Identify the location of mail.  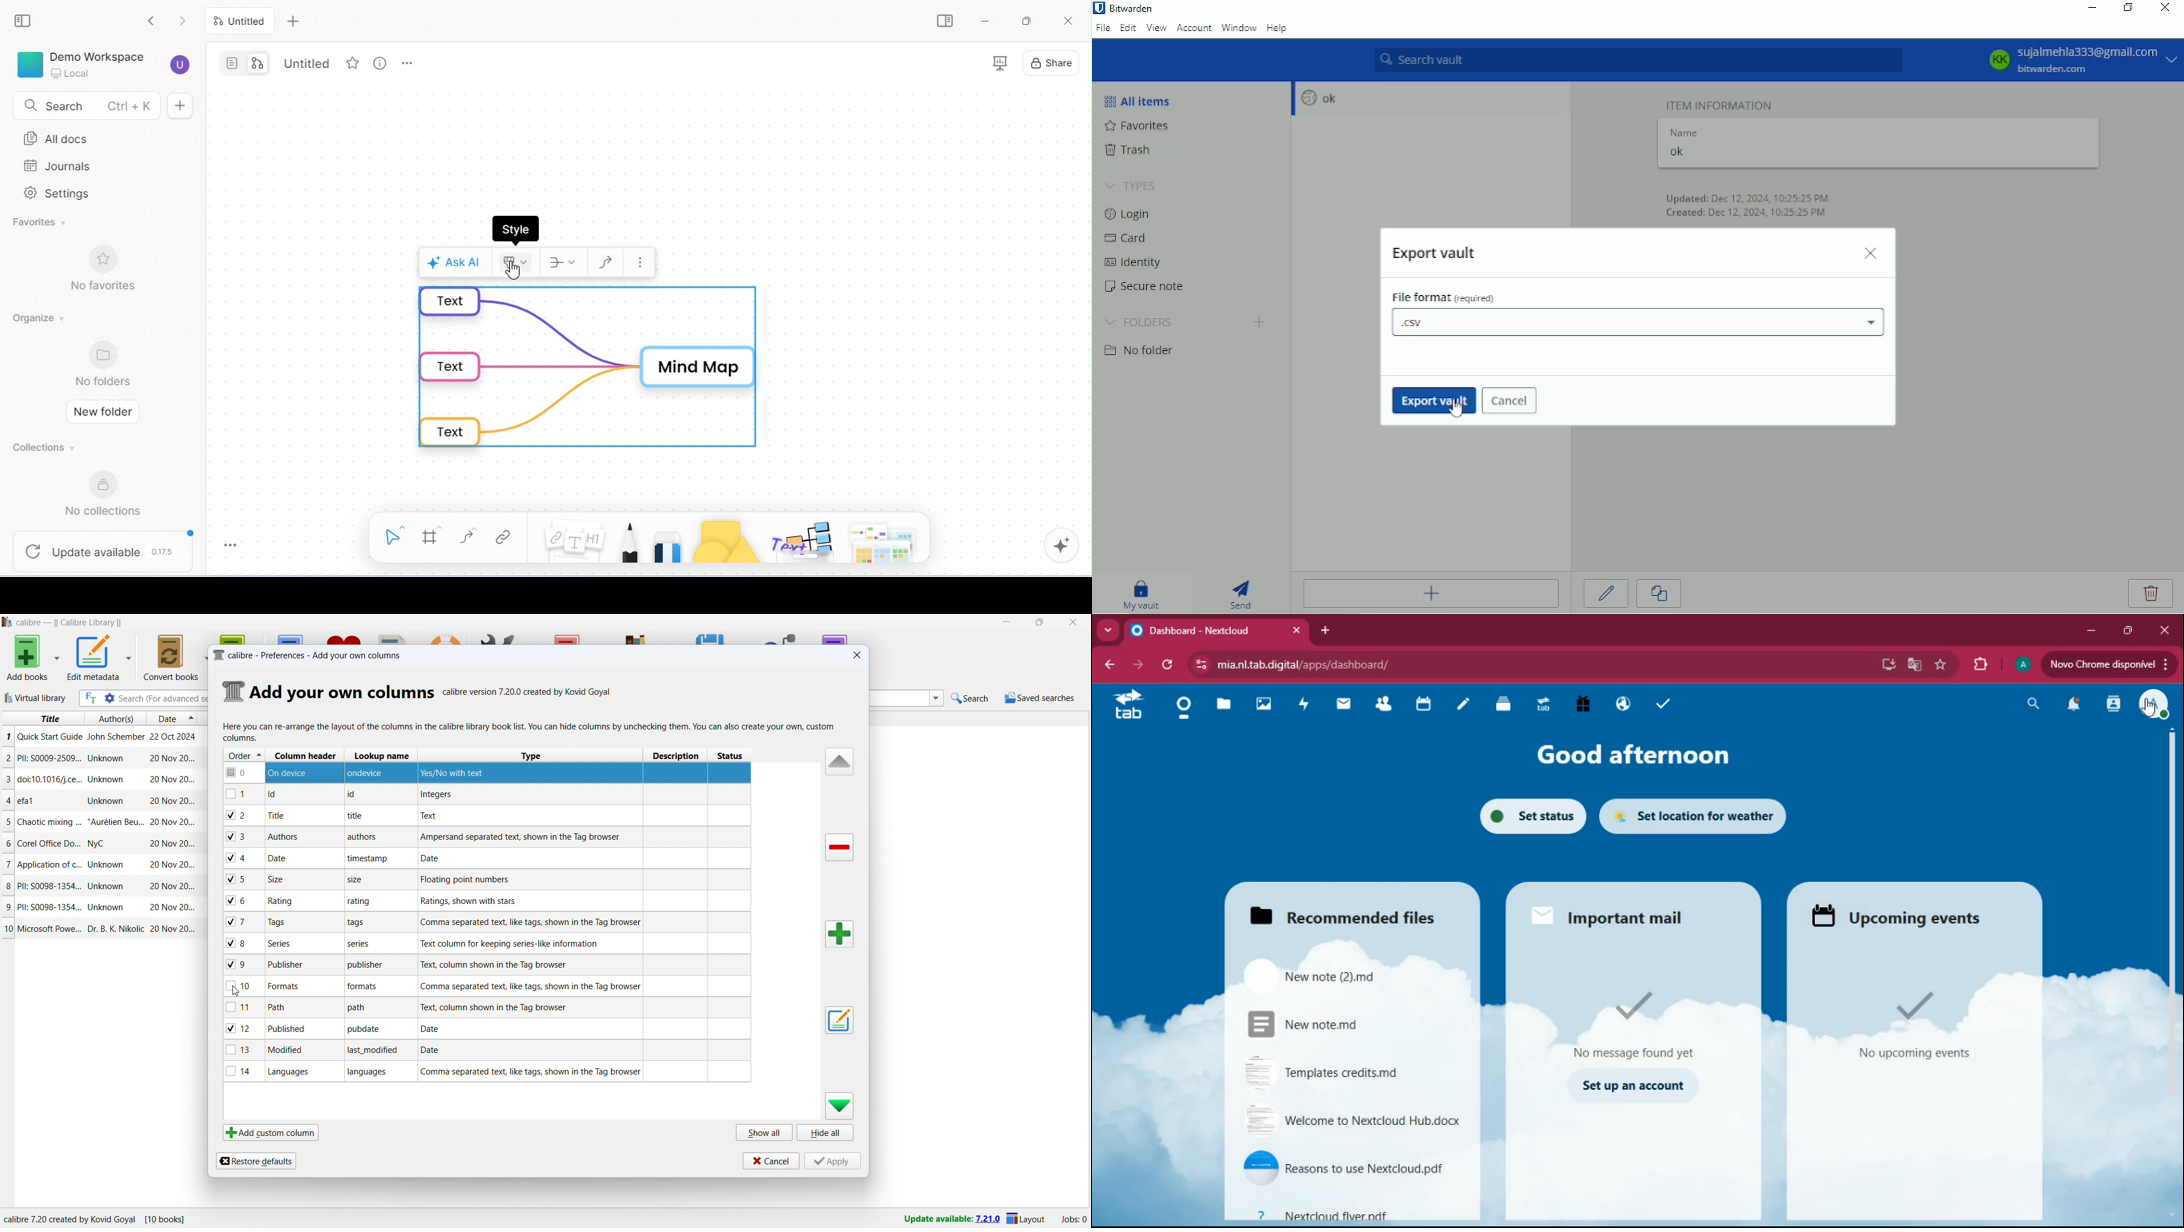
(1346, 704).